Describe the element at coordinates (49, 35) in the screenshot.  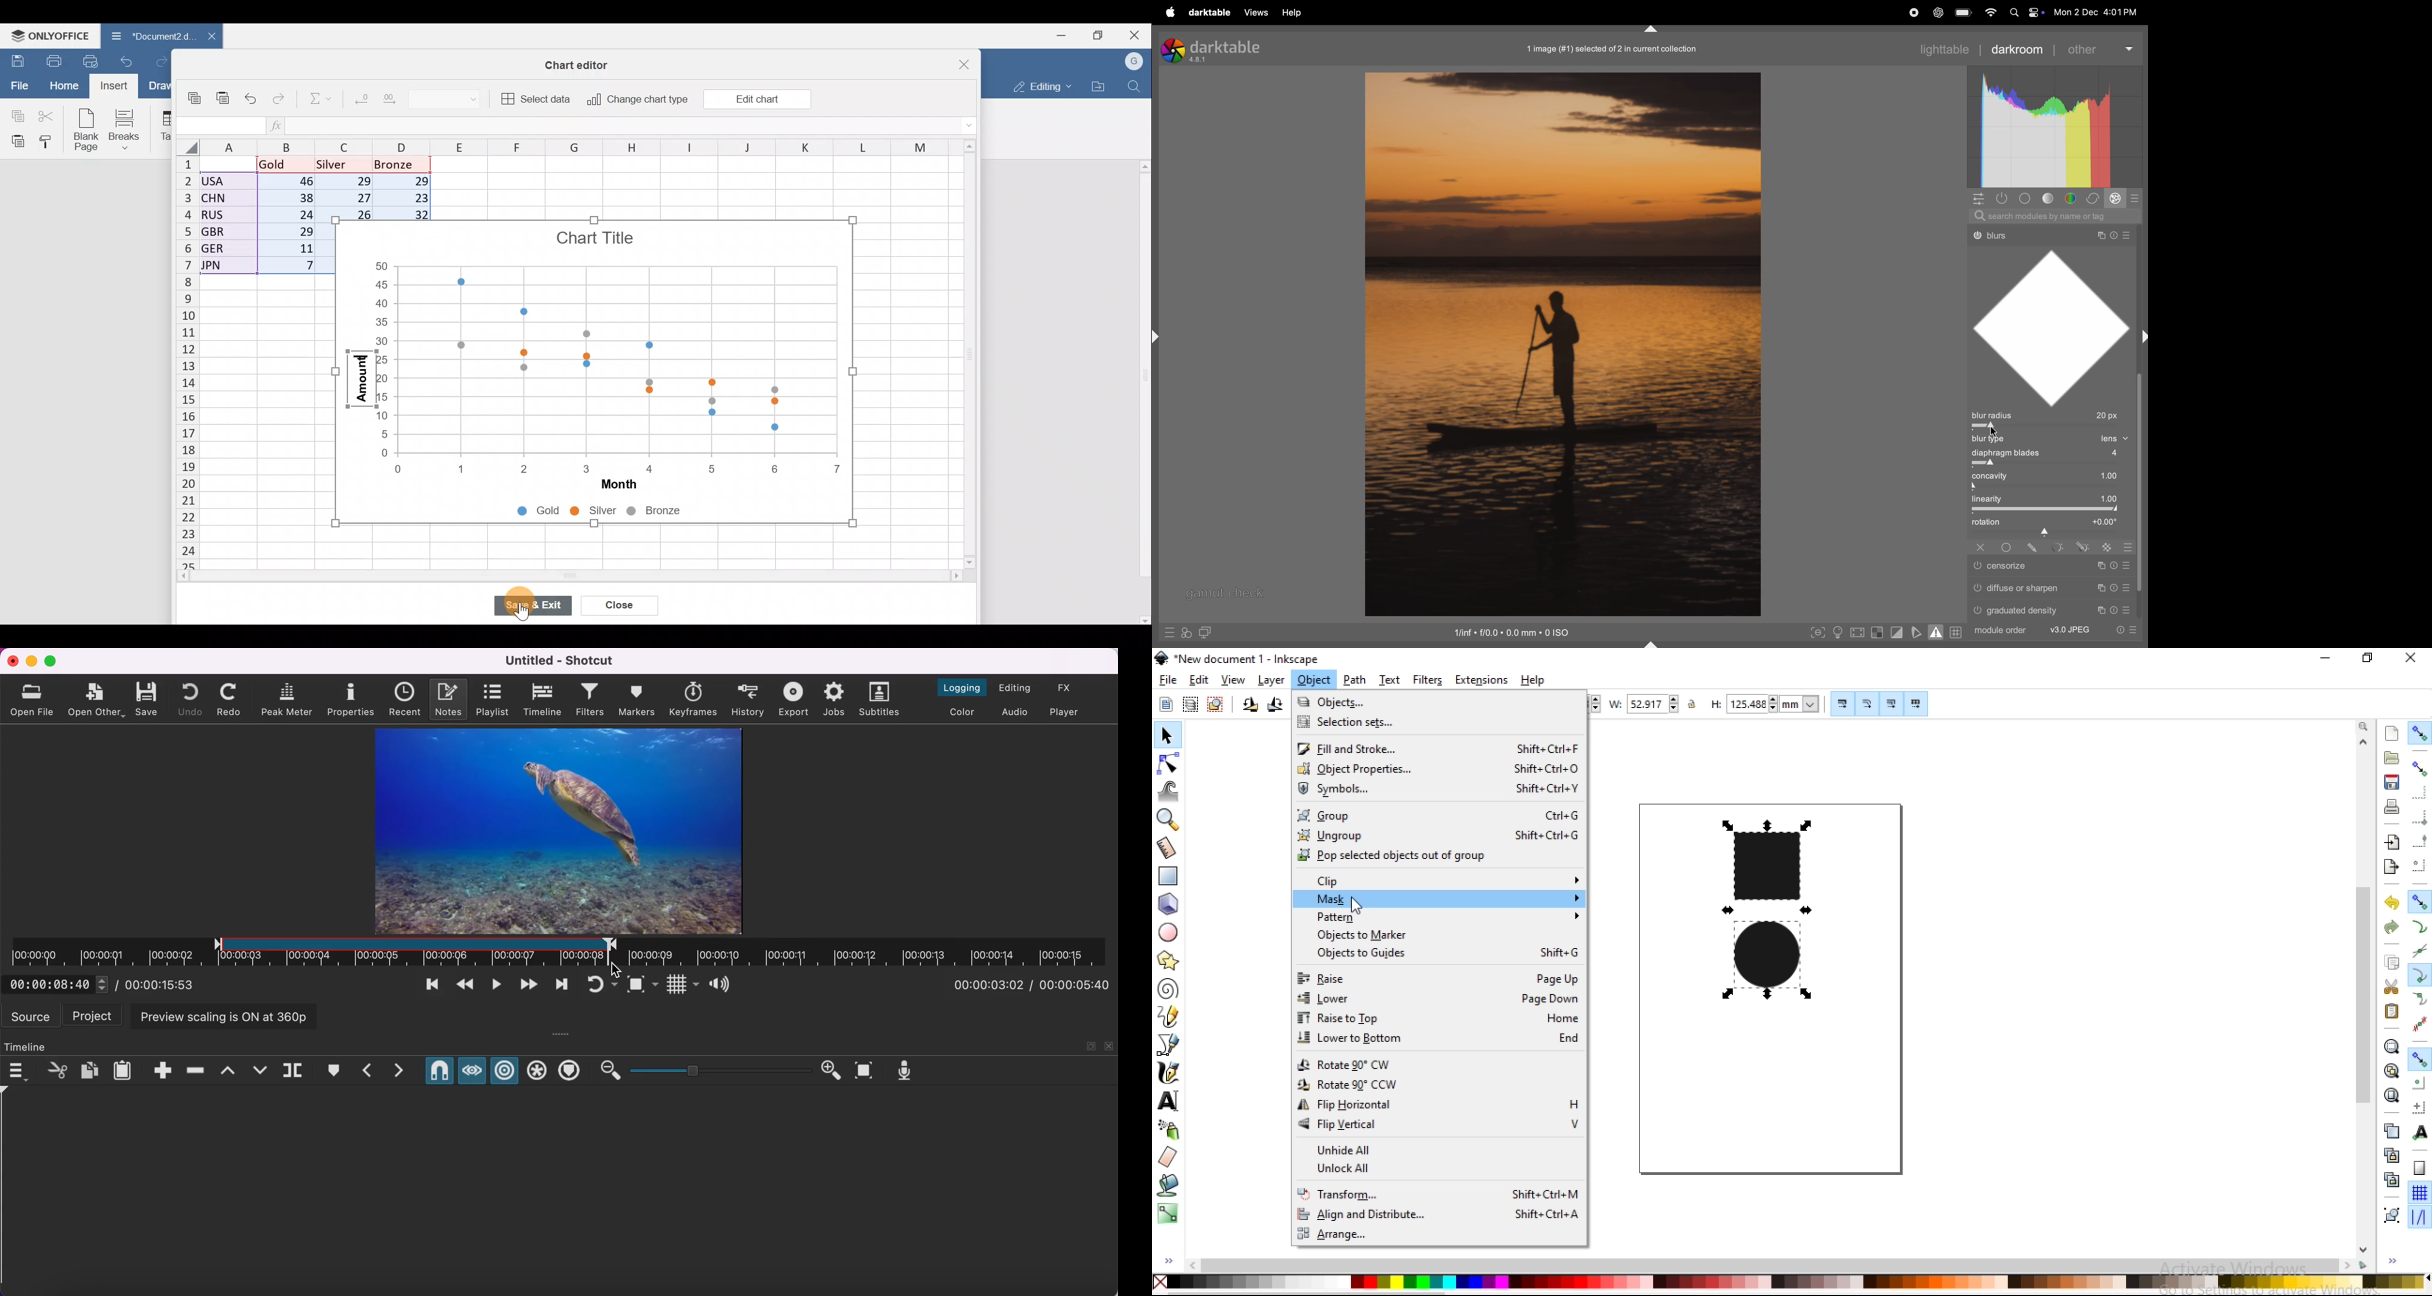
I see `ONLYOFFICE Menu` at that location.